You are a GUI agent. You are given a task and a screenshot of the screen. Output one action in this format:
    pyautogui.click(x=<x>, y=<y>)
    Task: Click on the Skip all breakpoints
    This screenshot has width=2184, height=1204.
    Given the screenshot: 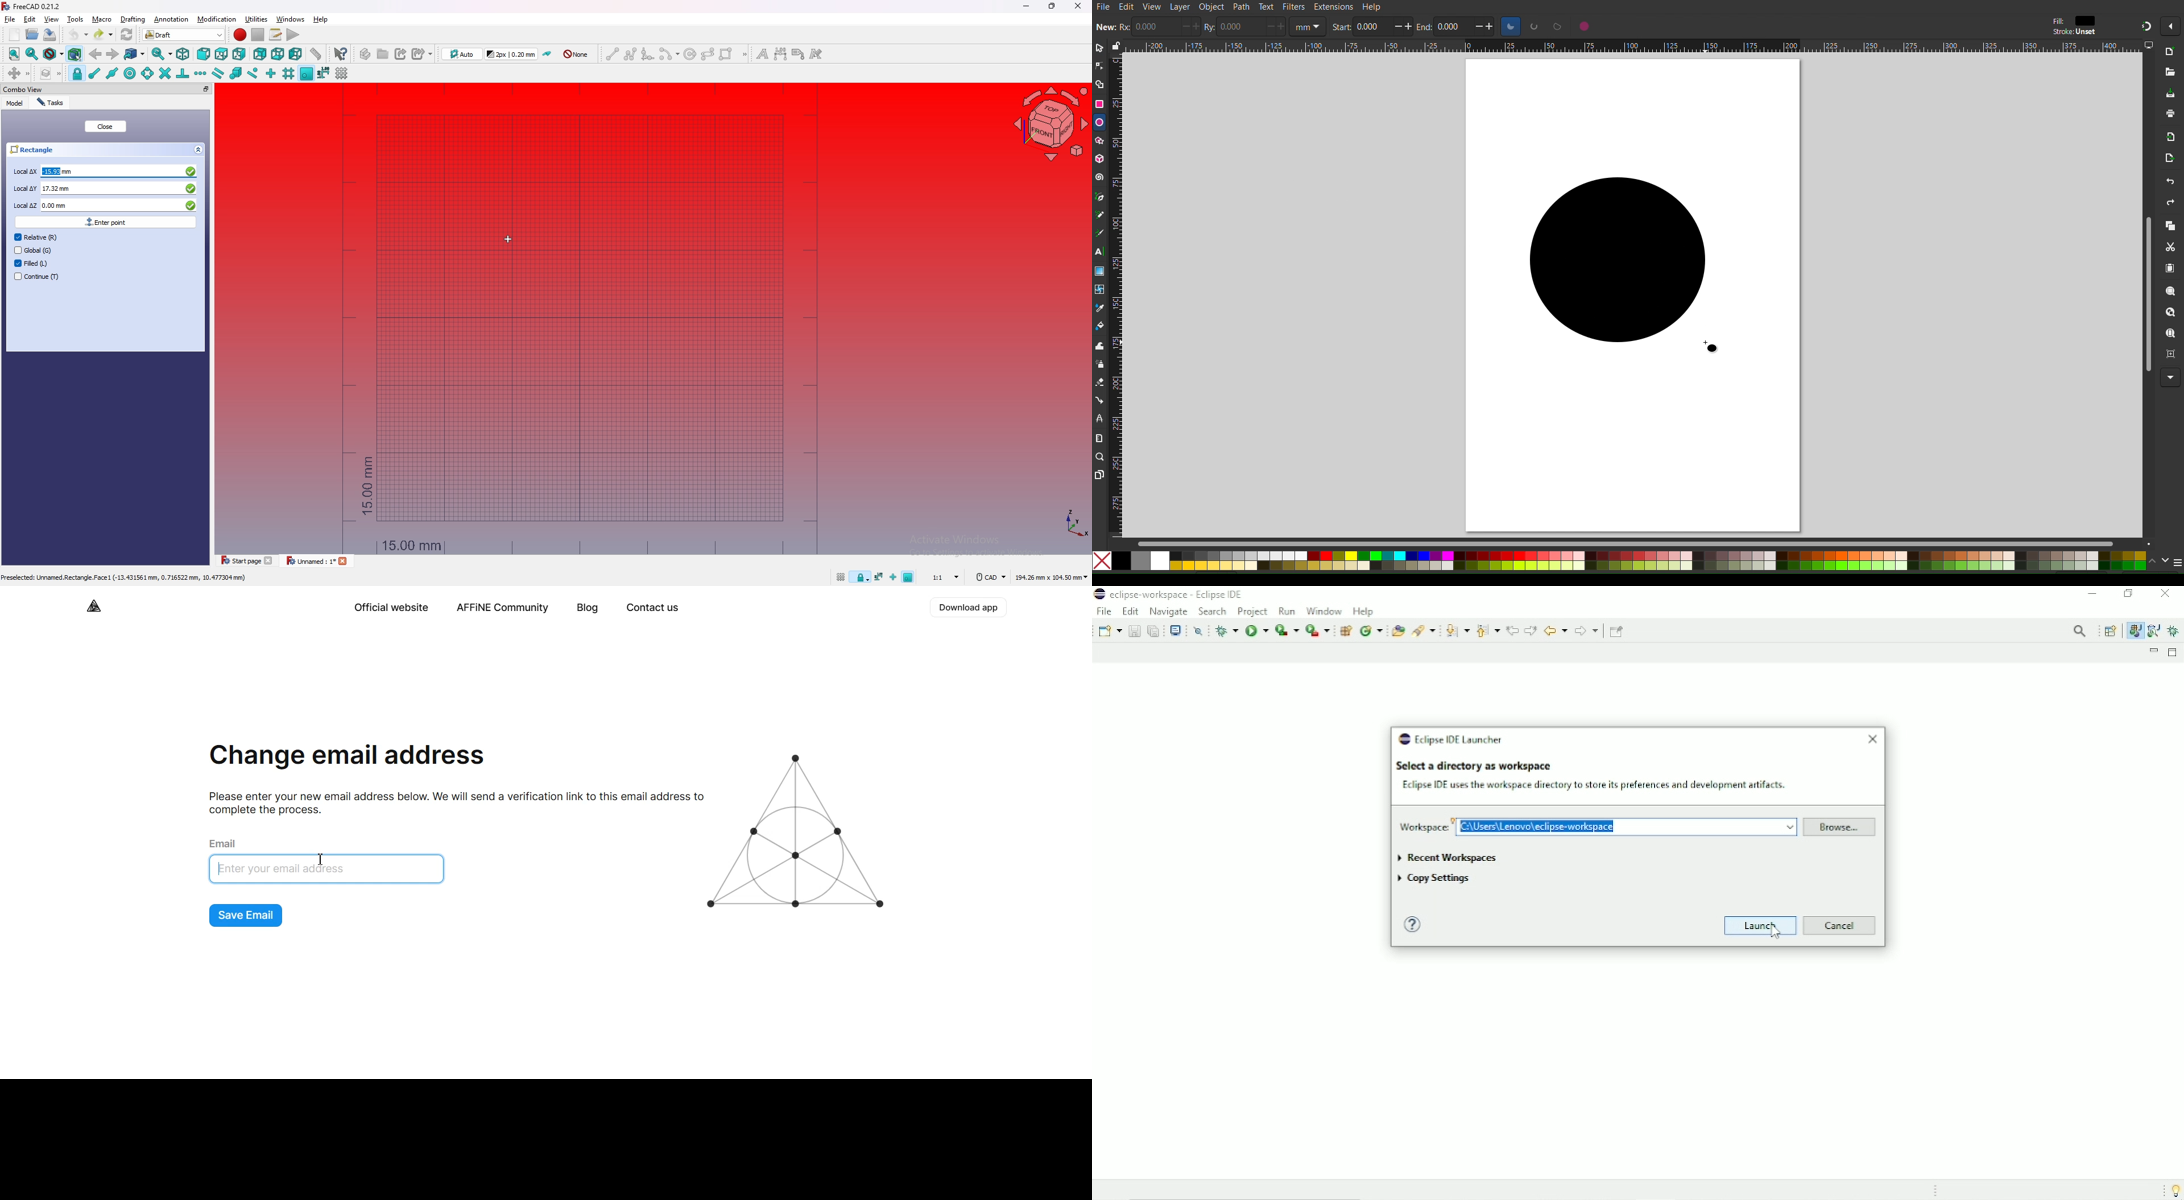 What is the action you would take?
    pyautogui.click(x=1198, y=631)
    